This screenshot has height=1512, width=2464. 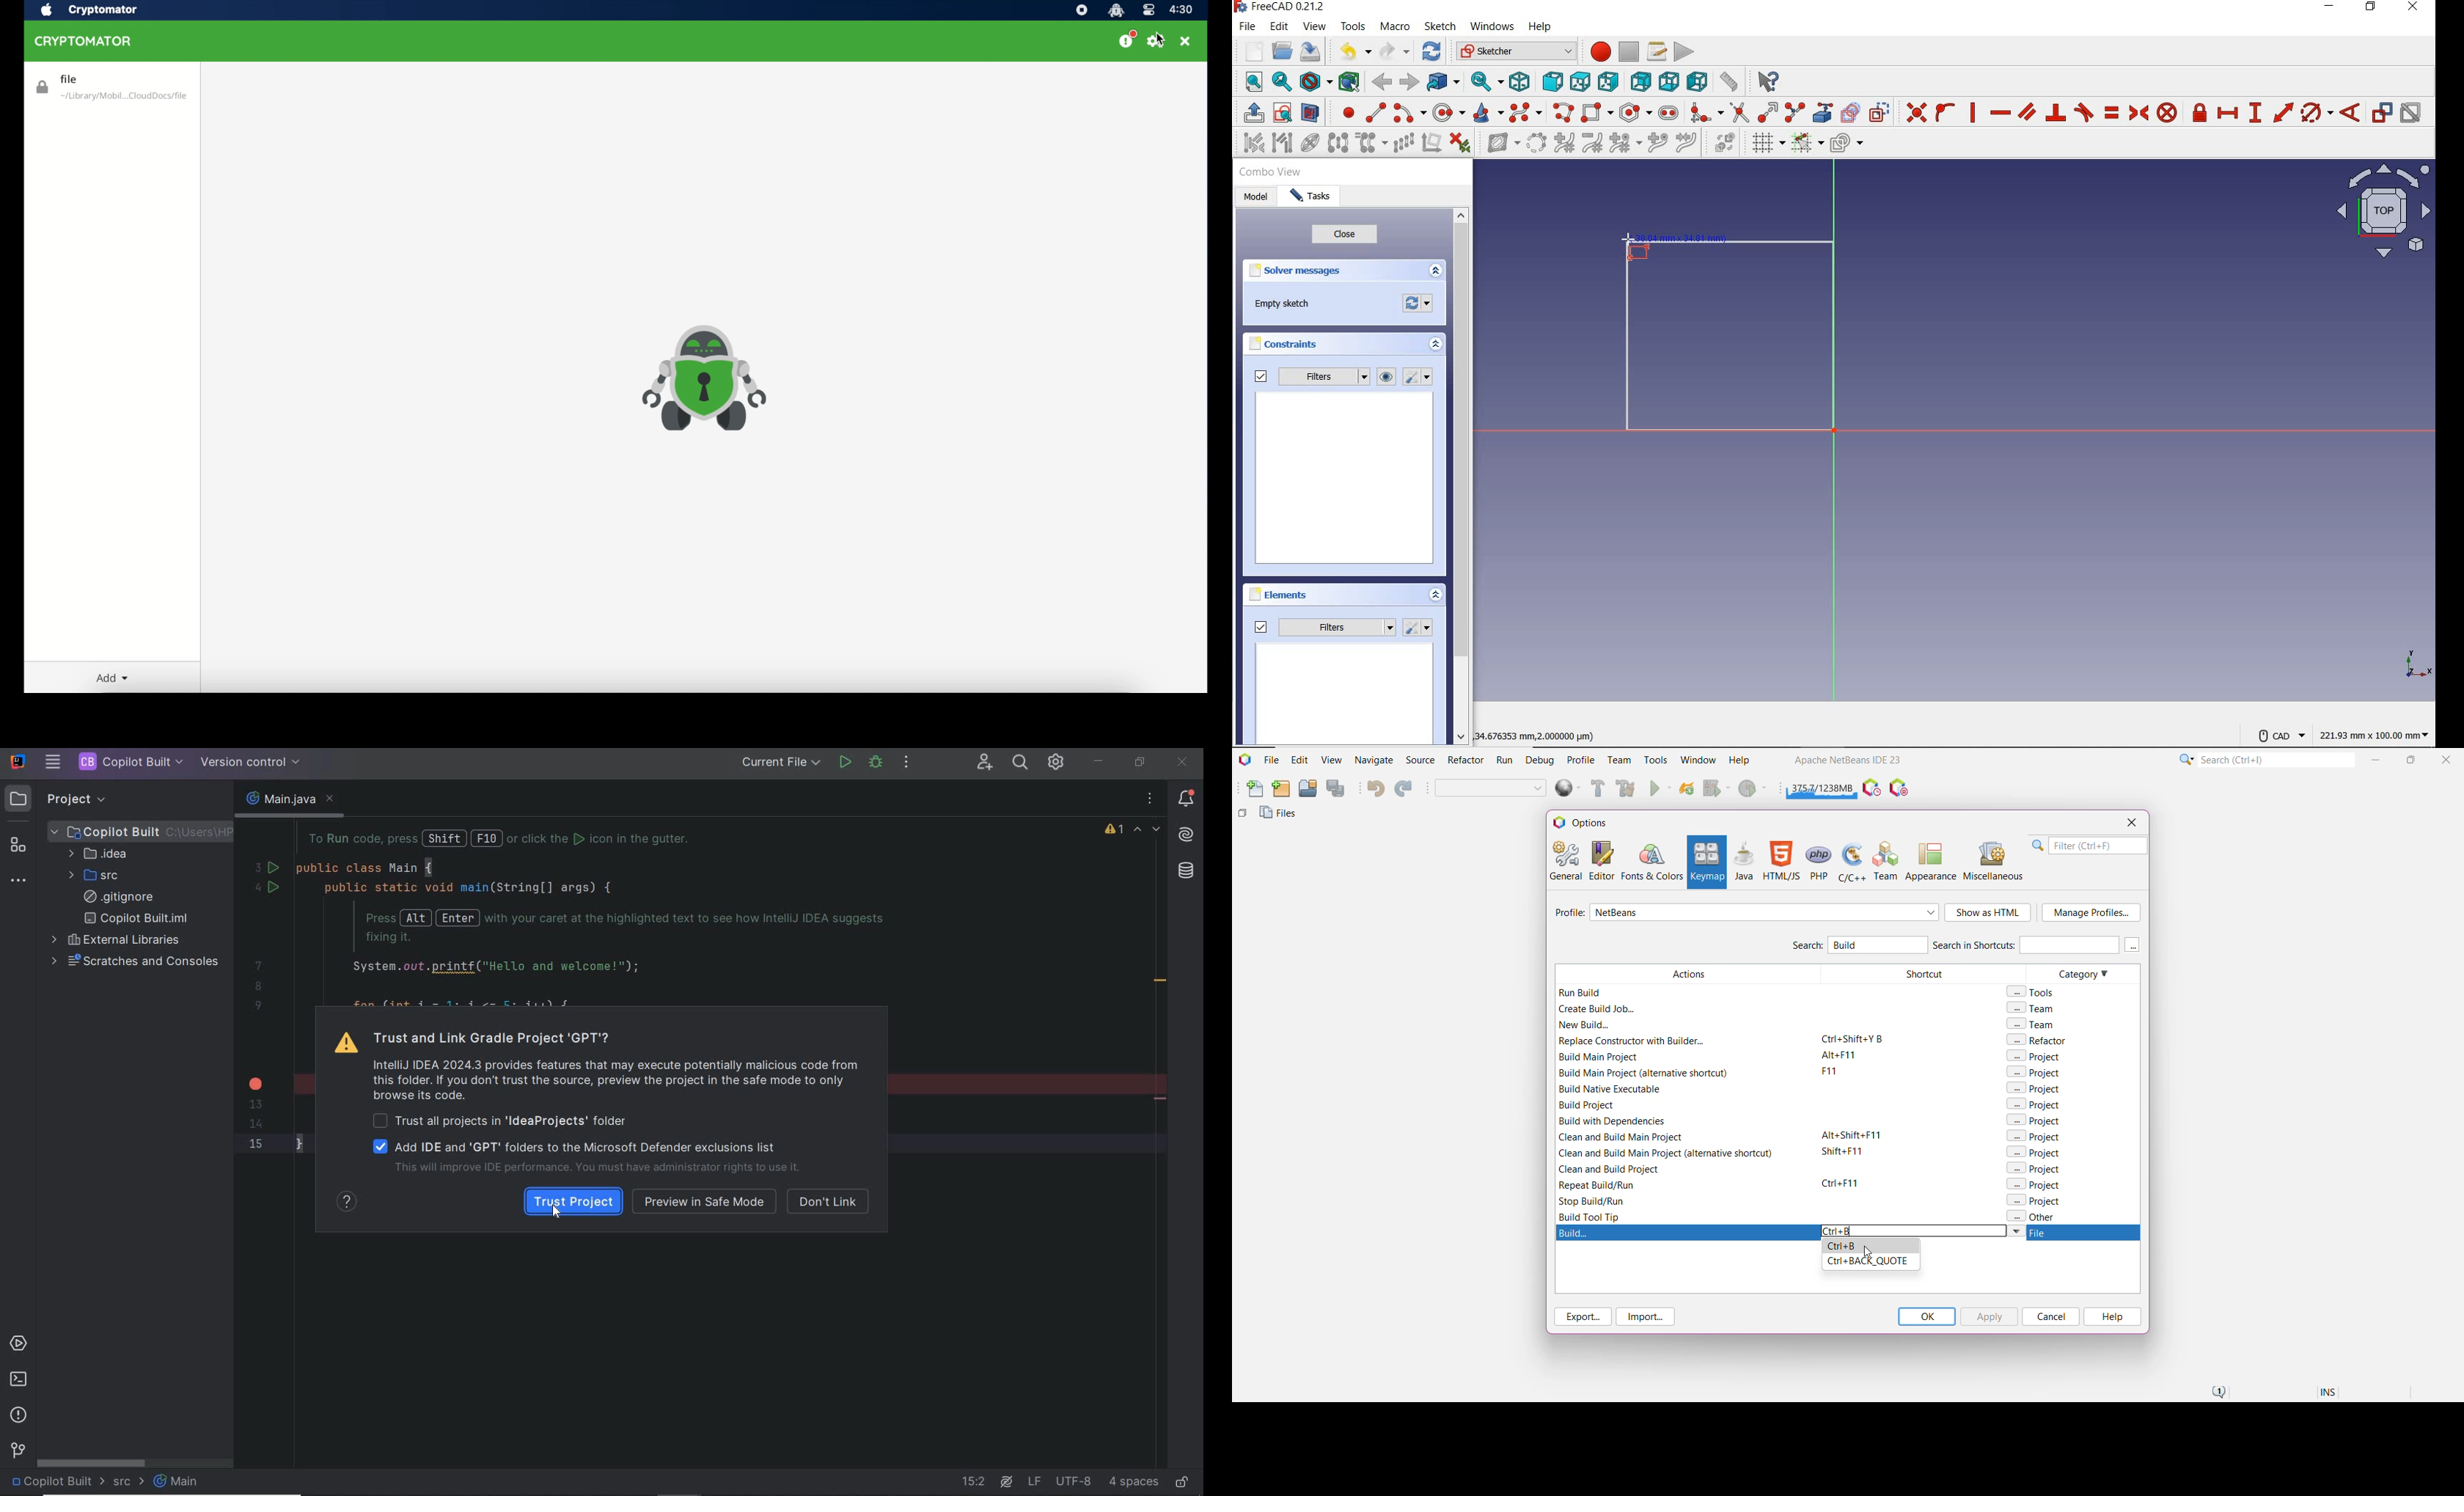 What do you see at coordinates (1688, 145) in the screenshot?
I see `join curves` at bounding box center [1688, 145].